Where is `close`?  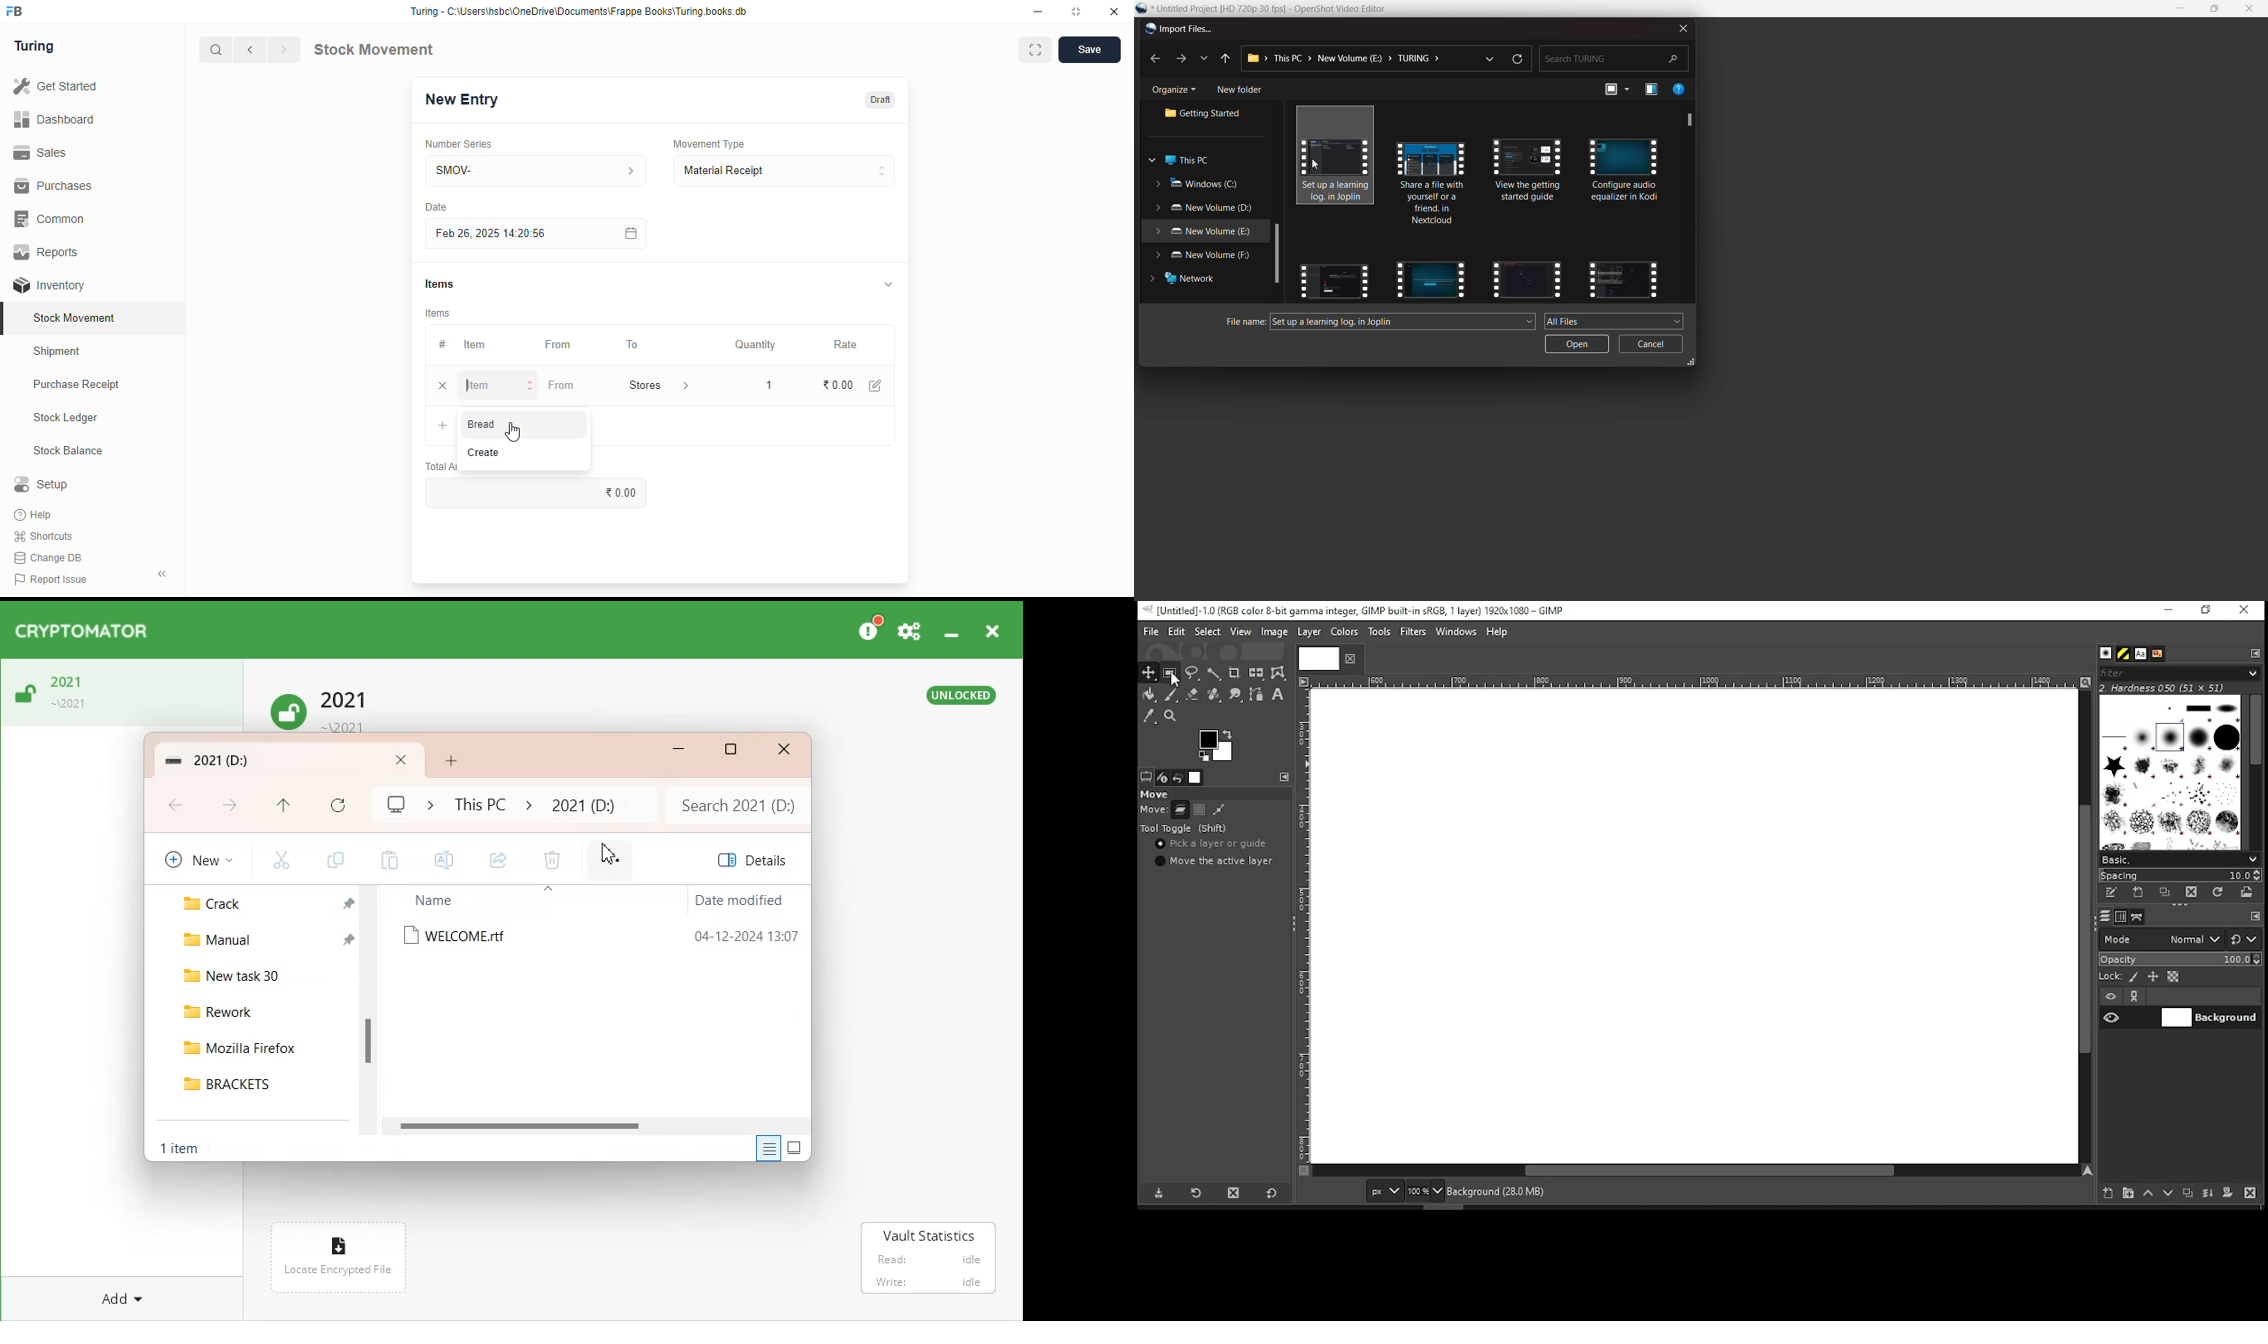
close is located at coordinates (1114, 12).